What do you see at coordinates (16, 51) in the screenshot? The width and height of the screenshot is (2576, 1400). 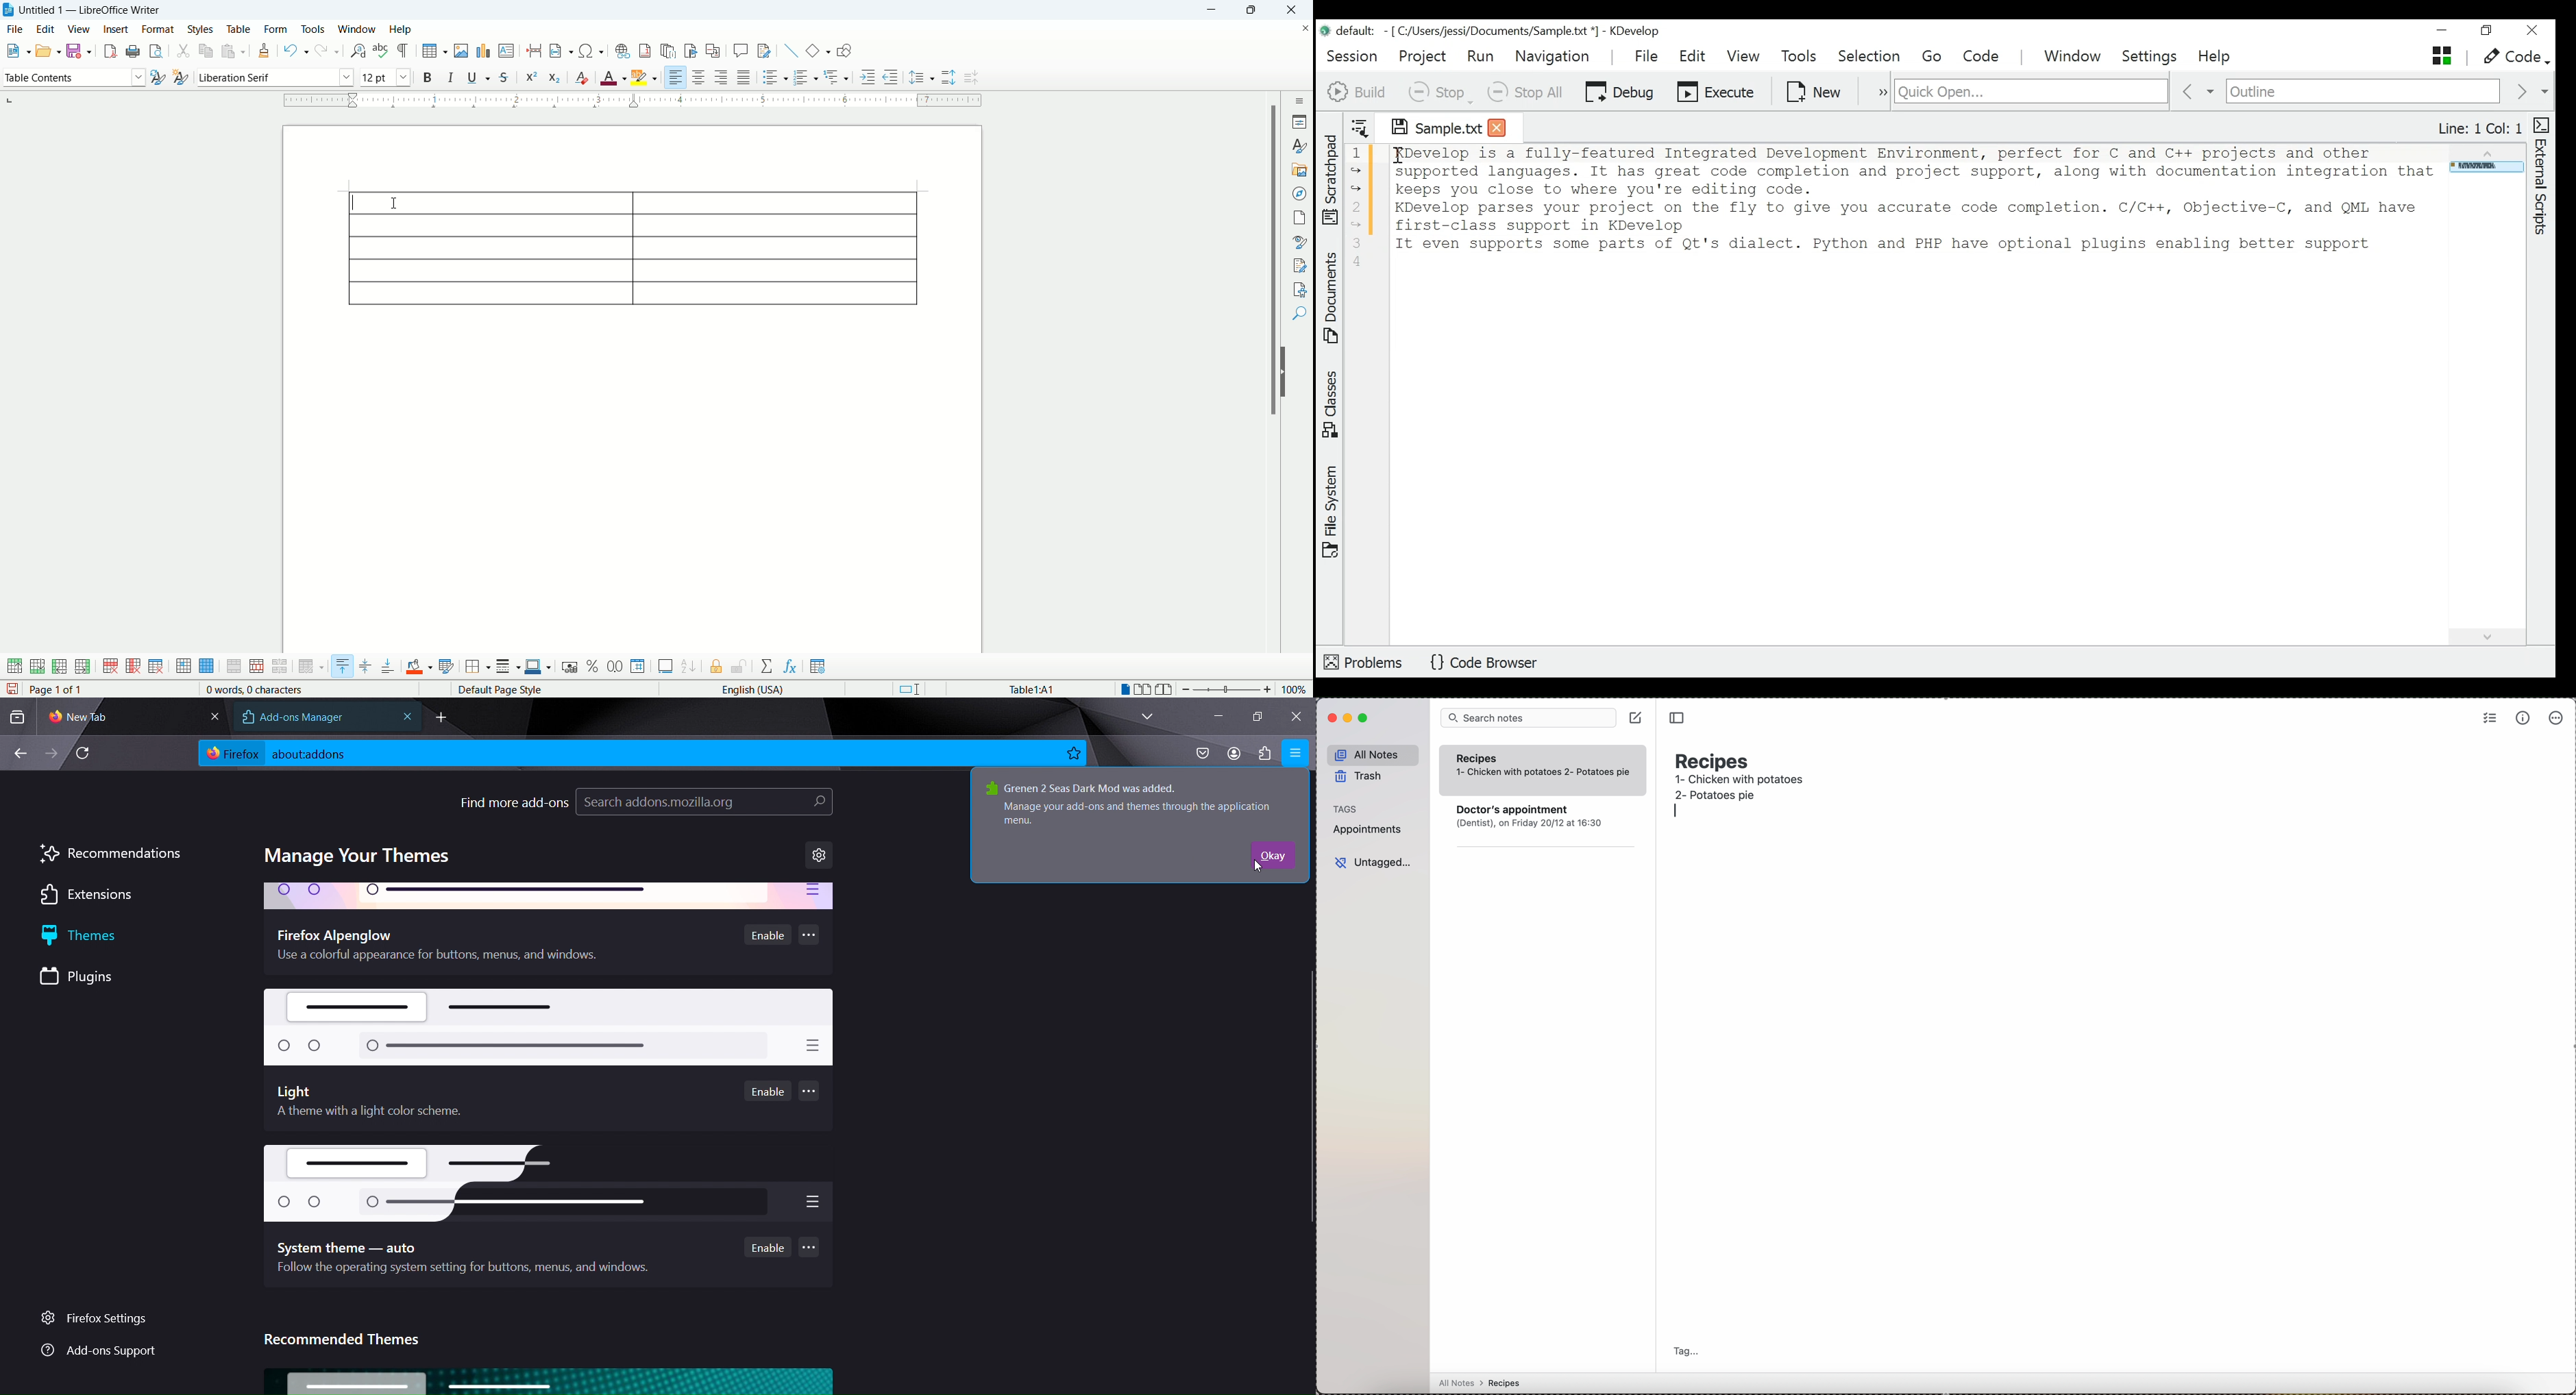 I see `new` at bounding box center [16, 51].